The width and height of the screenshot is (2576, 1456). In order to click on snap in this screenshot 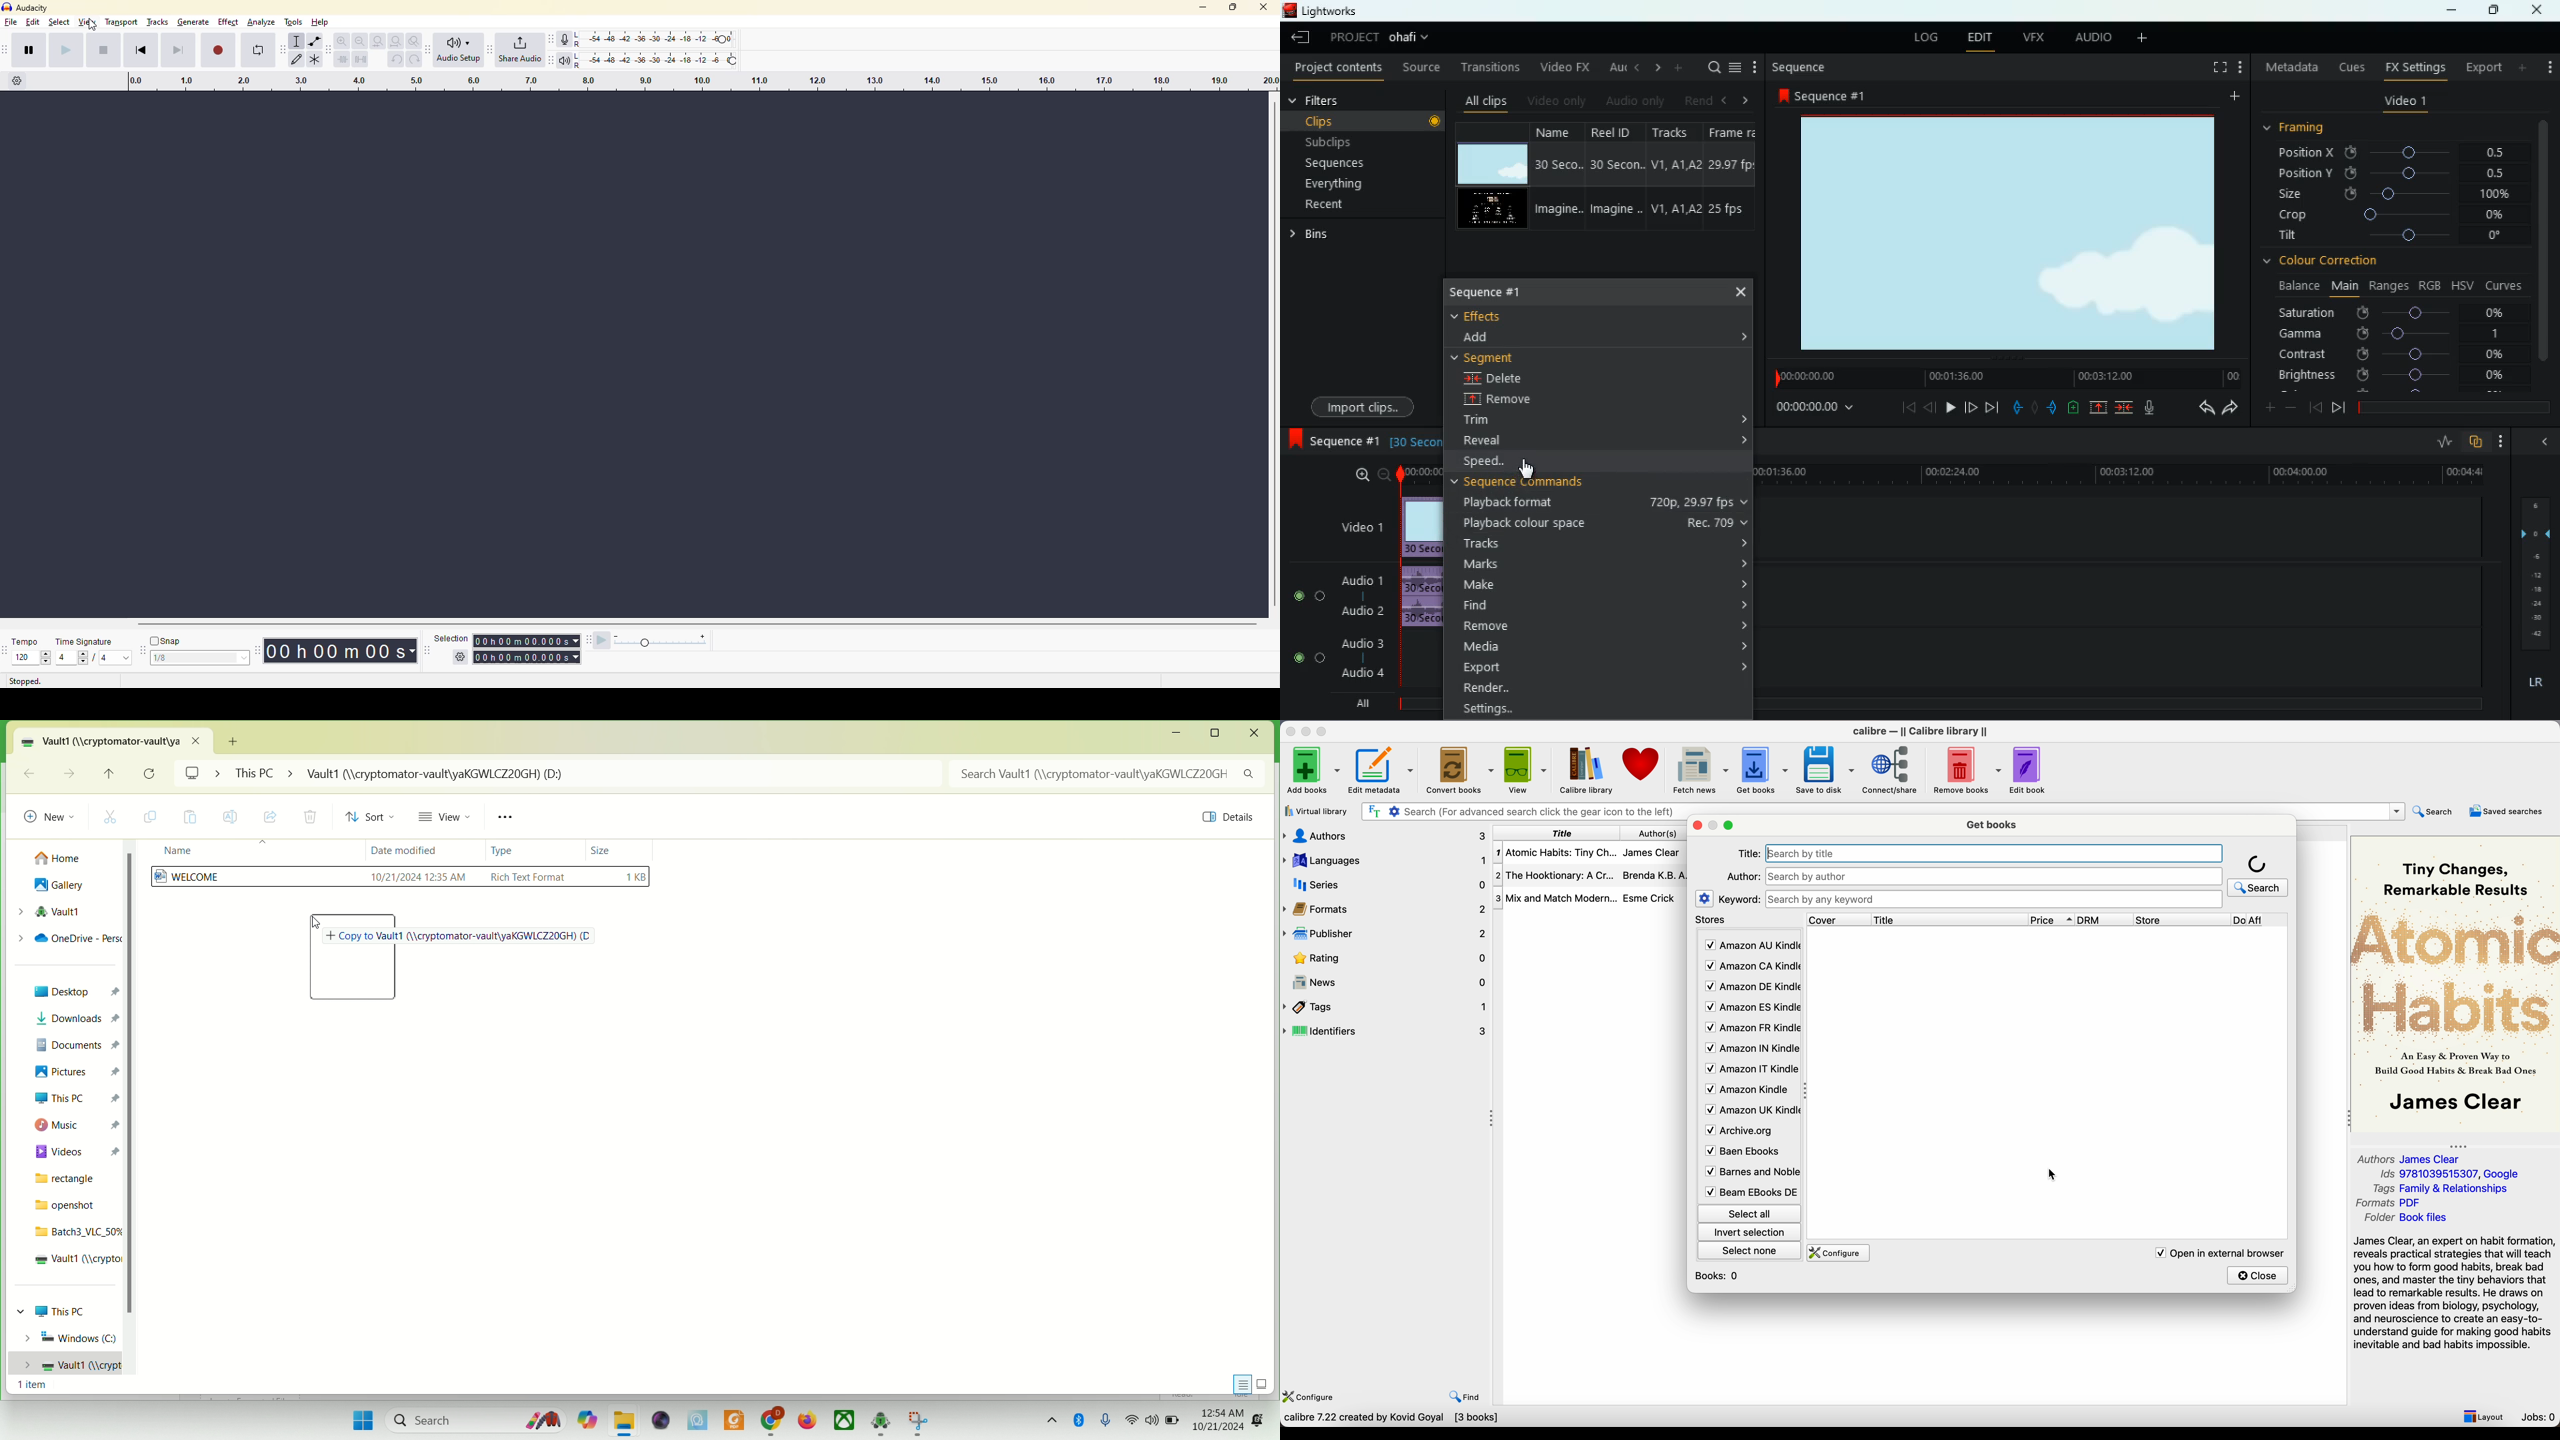, I will do `click(165, 642)`.